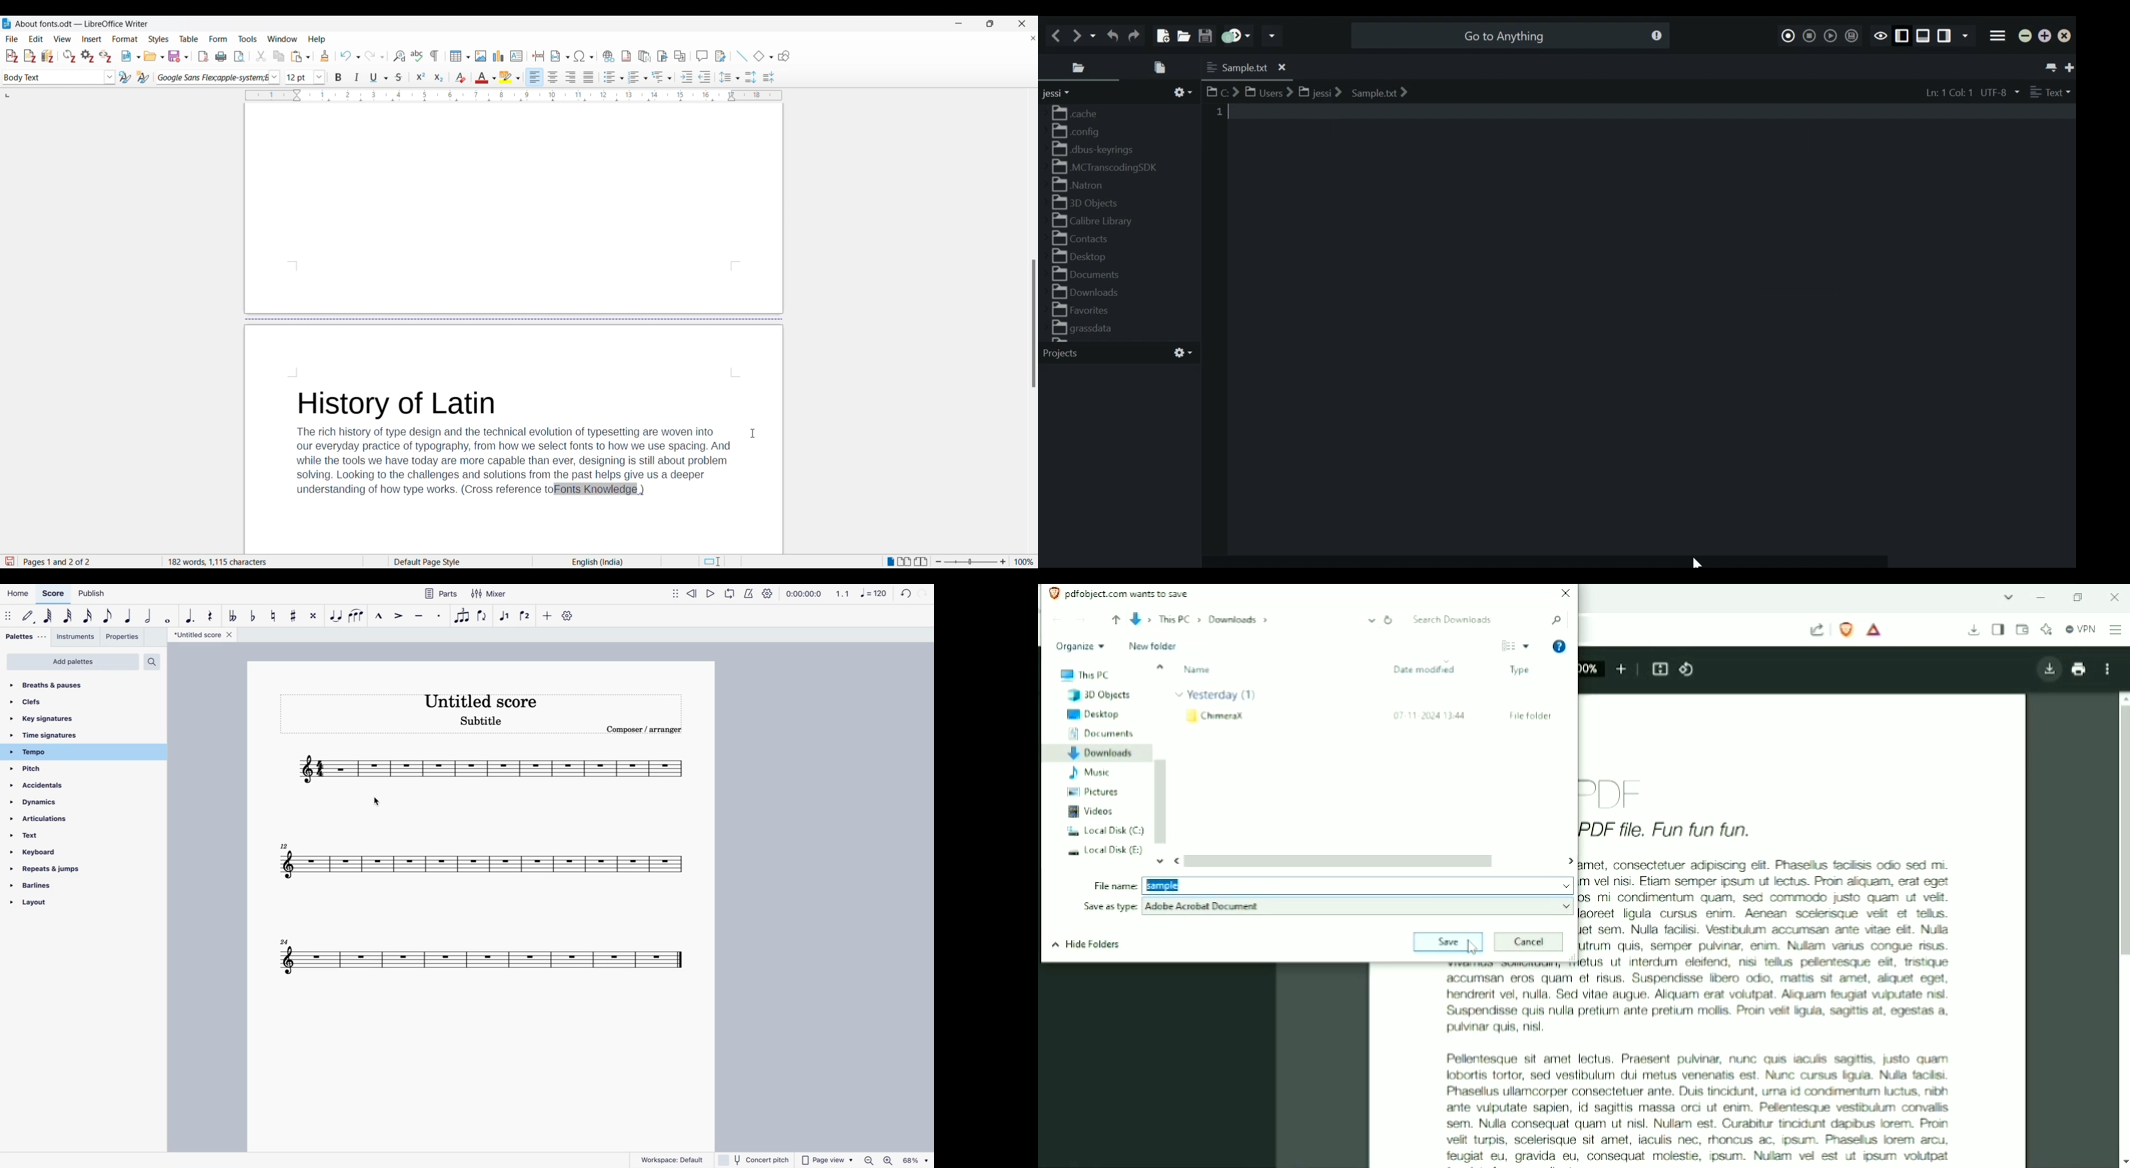 Image resolution: width=2156 pixels, height=1176 pixels. I want to click on default, so click(29, 616).